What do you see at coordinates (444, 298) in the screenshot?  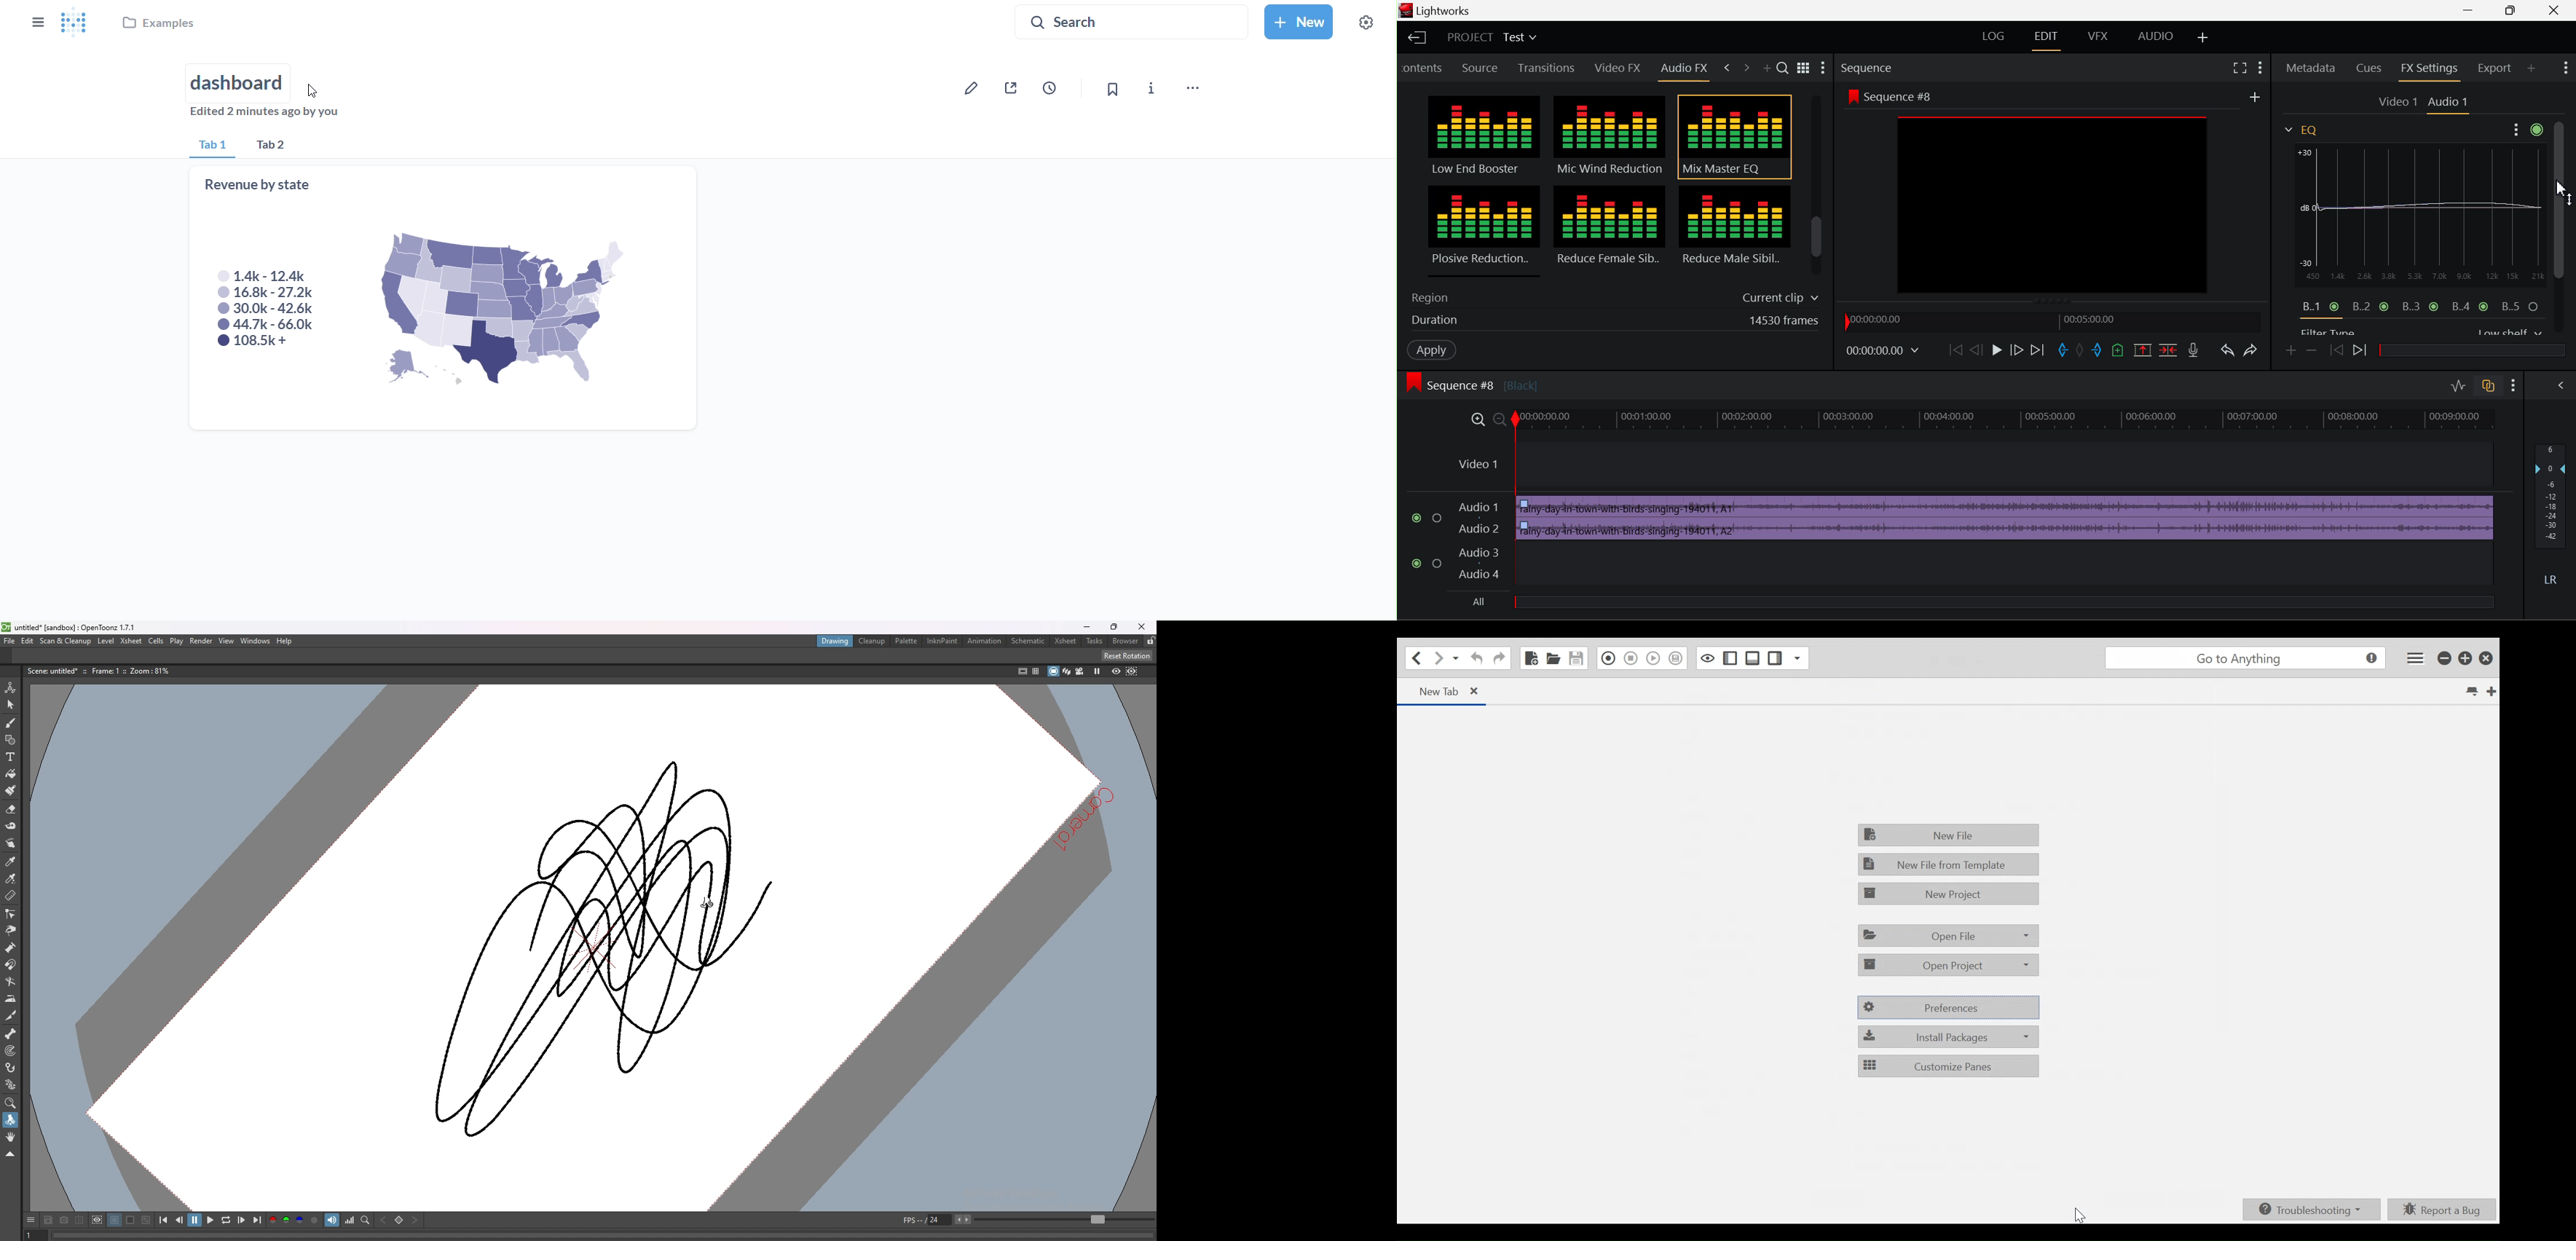 I see `revenue by state` at bounding box center [444, 298].